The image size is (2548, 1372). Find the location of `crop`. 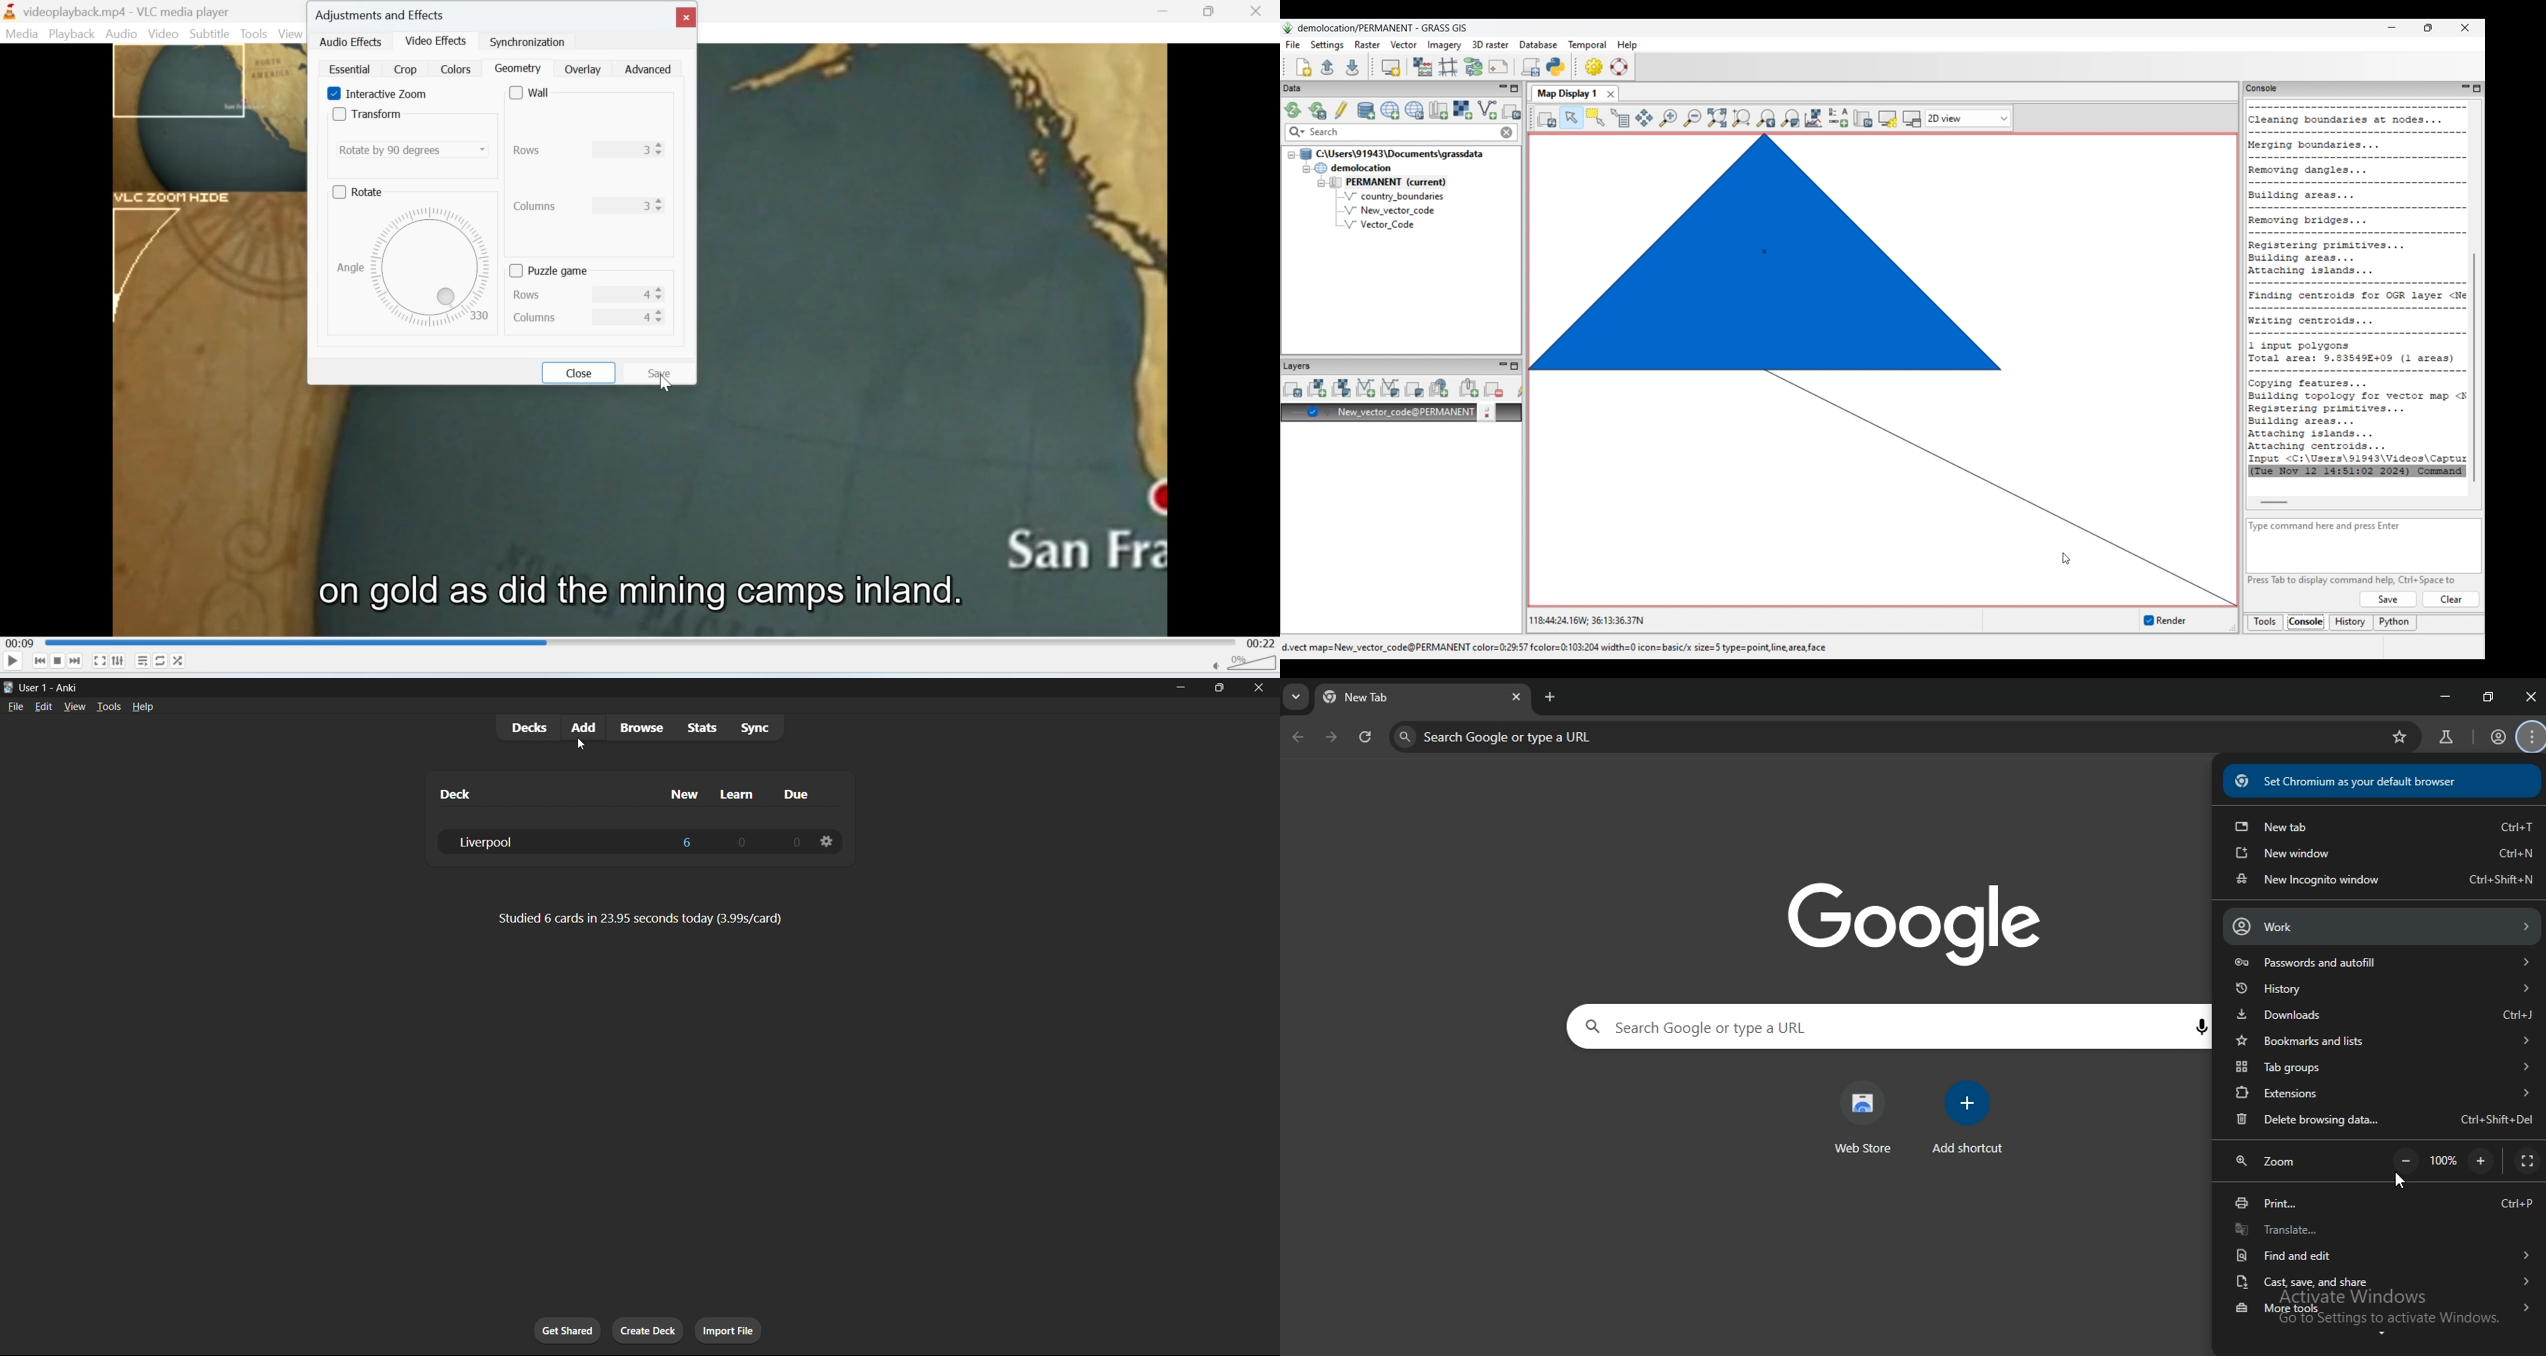

crop is located at coordinates (404, 69).